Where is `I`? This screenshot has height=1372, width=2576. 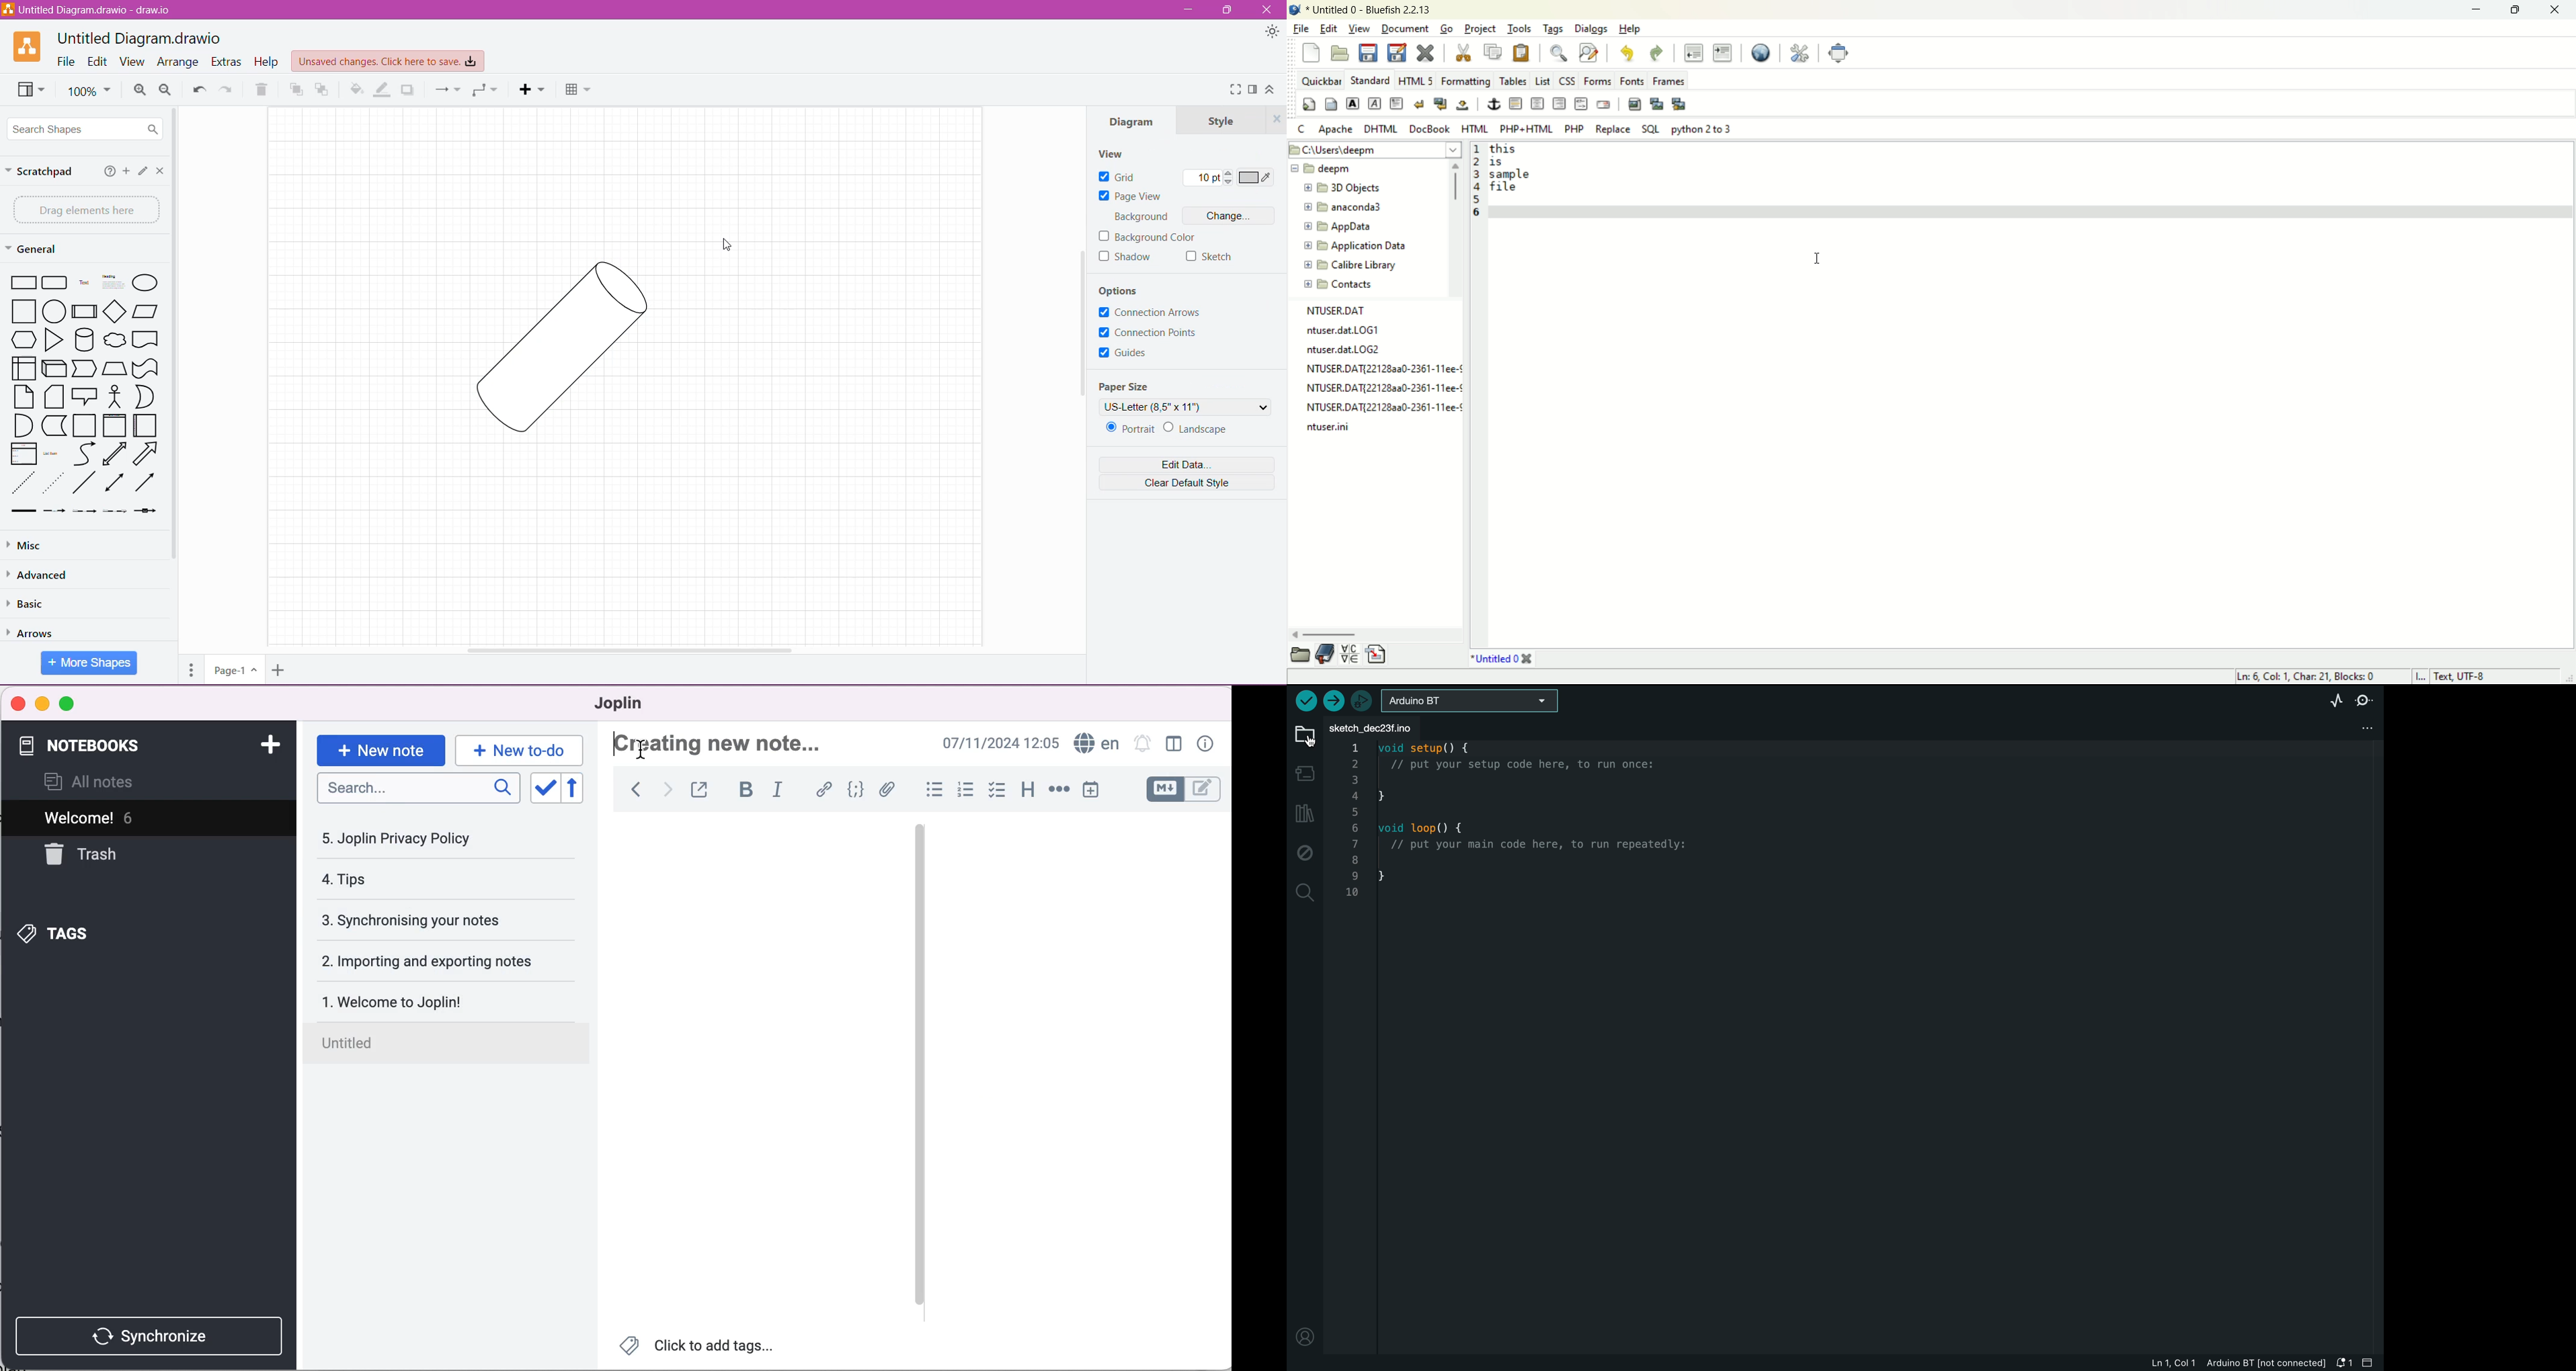 I is located at coordinates (2420, 677).